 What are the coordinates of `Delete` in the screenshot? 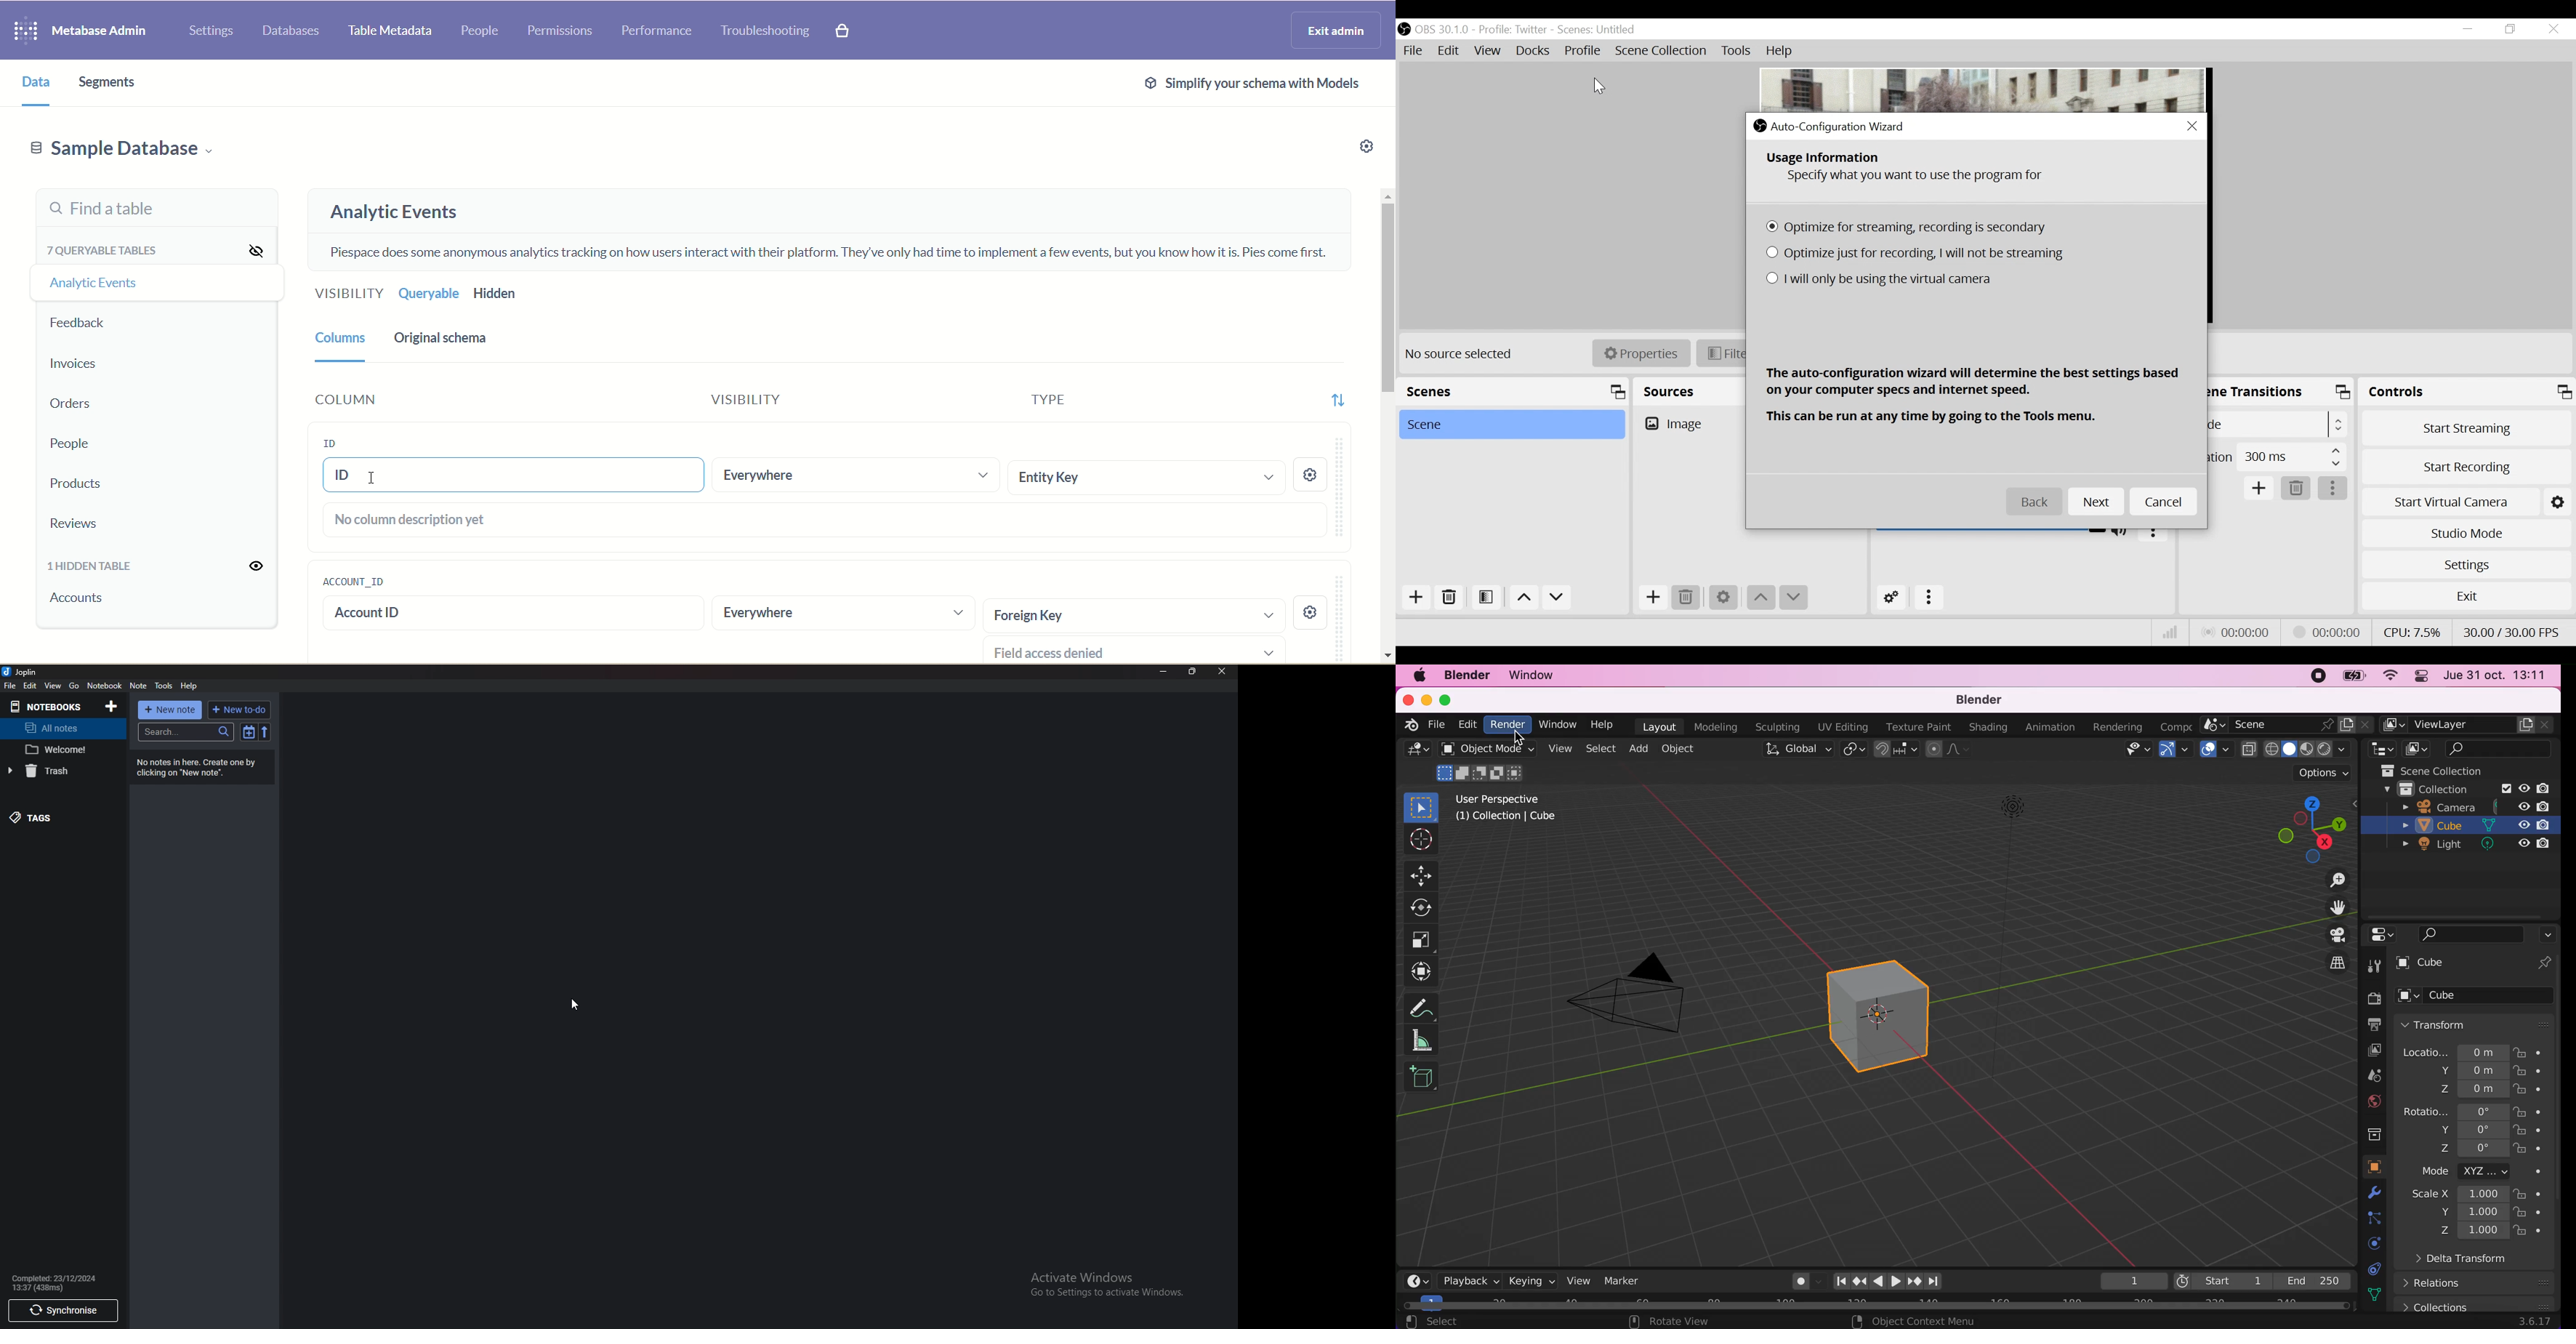 It's located at (1686, 597).